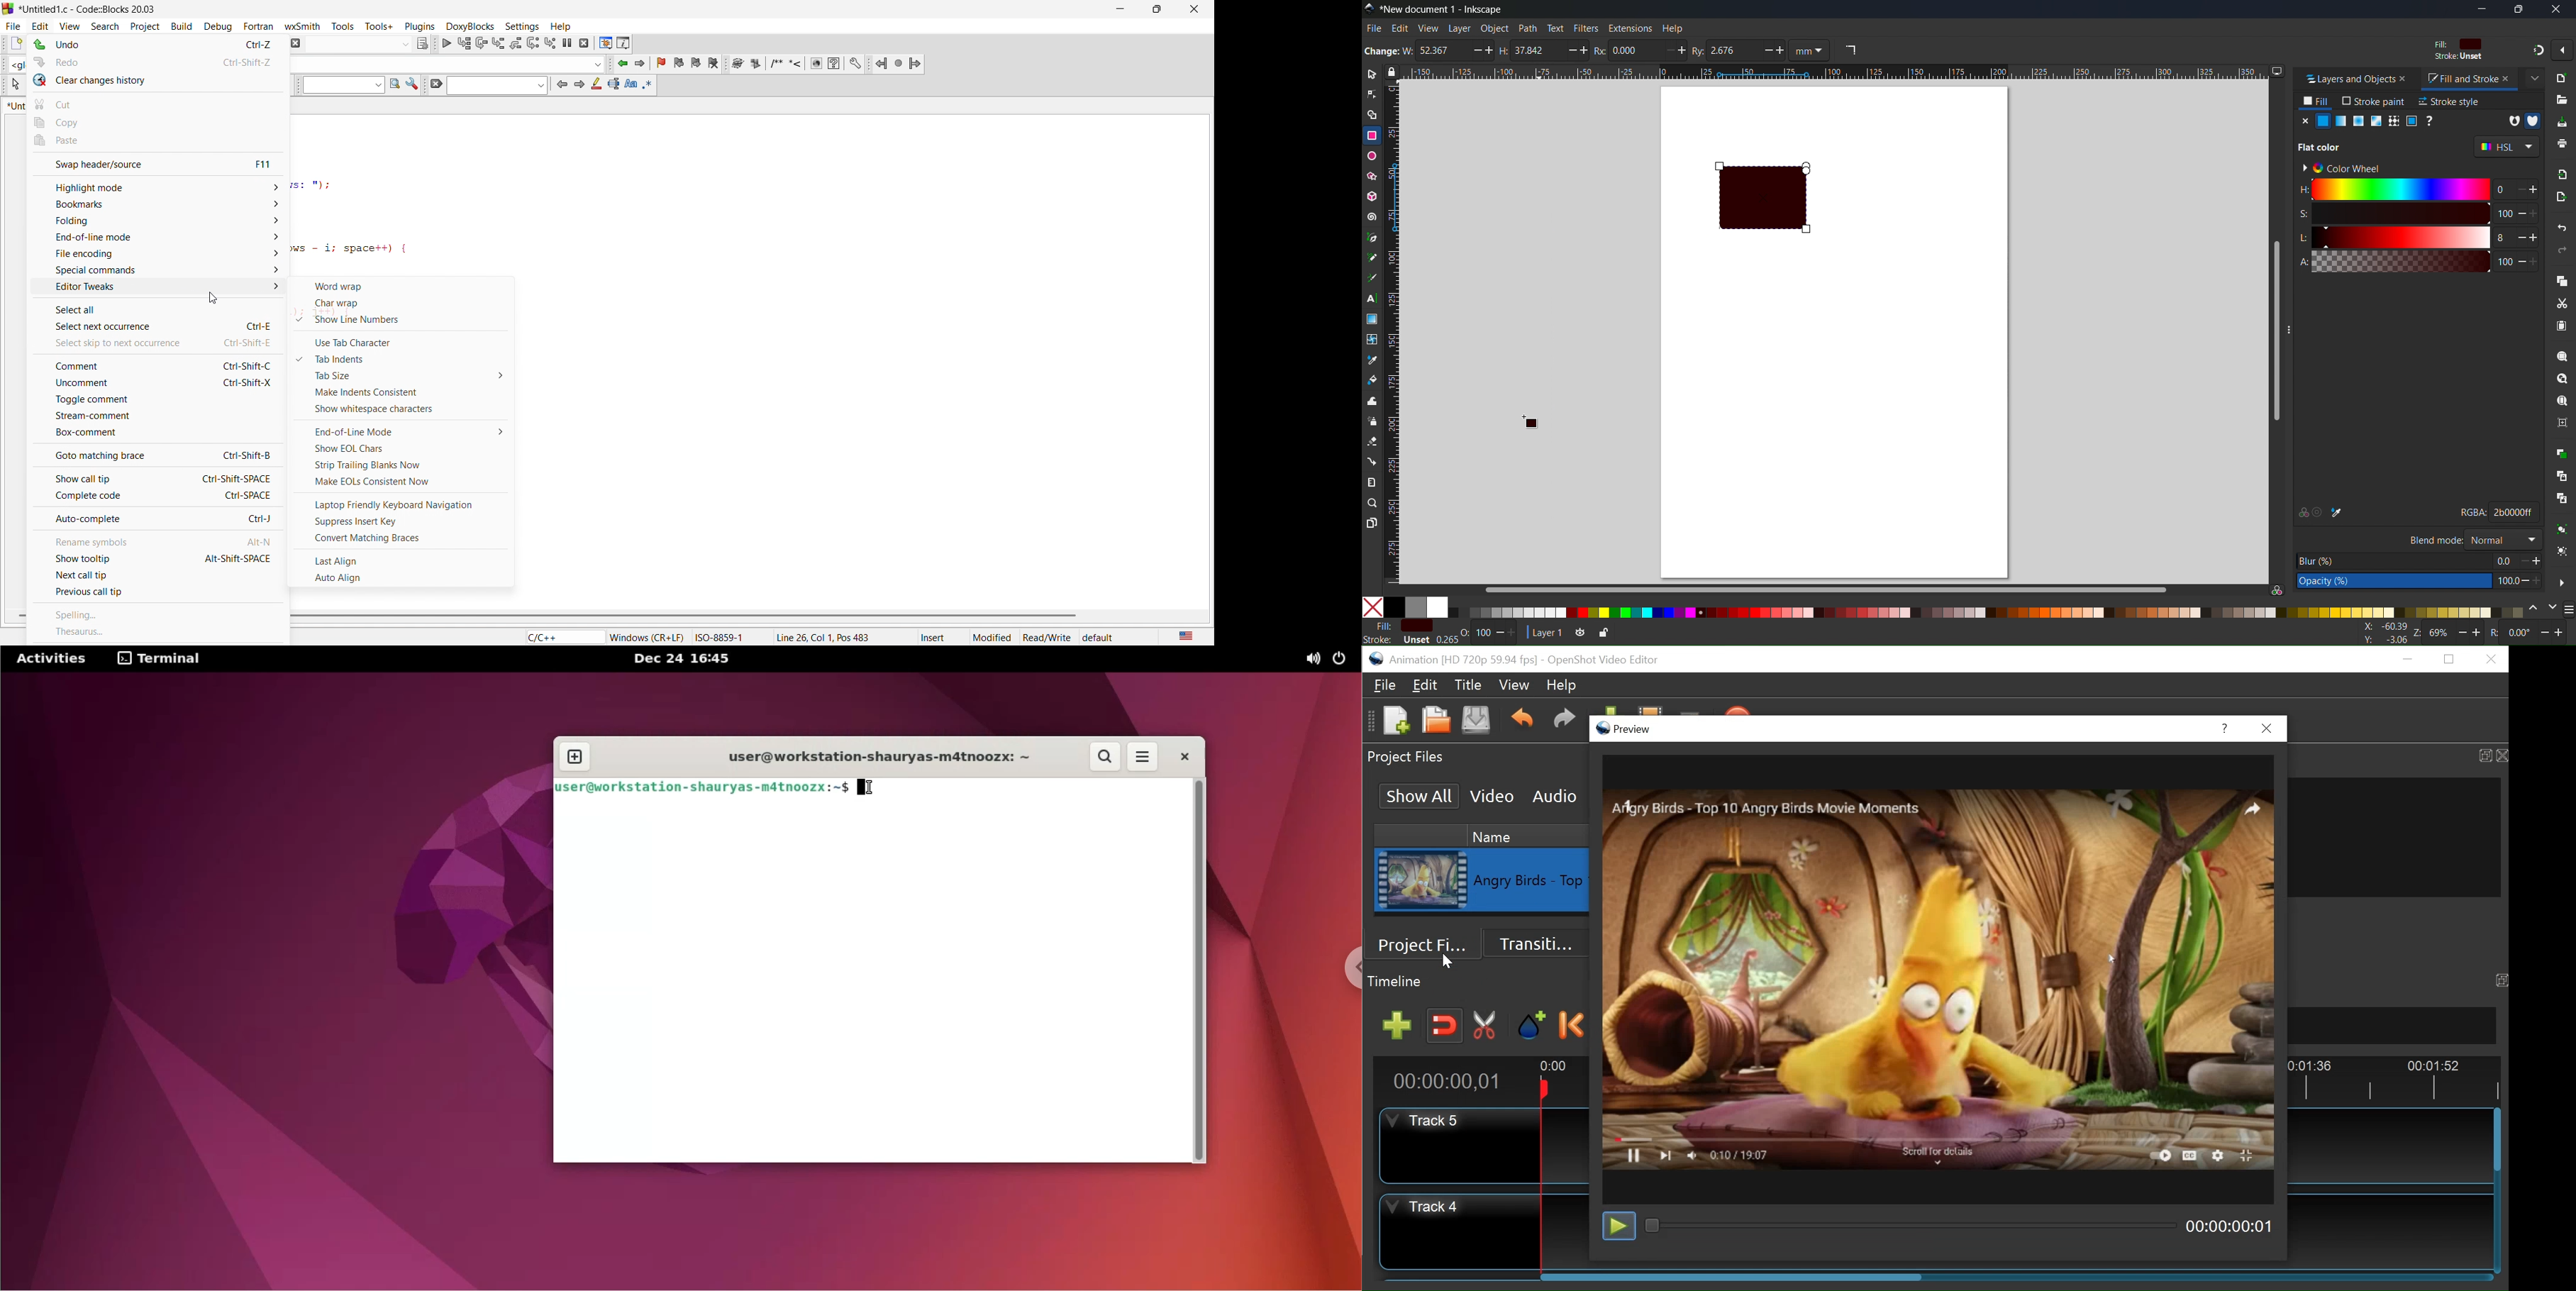  I want to click on input box, so click(360, 44).